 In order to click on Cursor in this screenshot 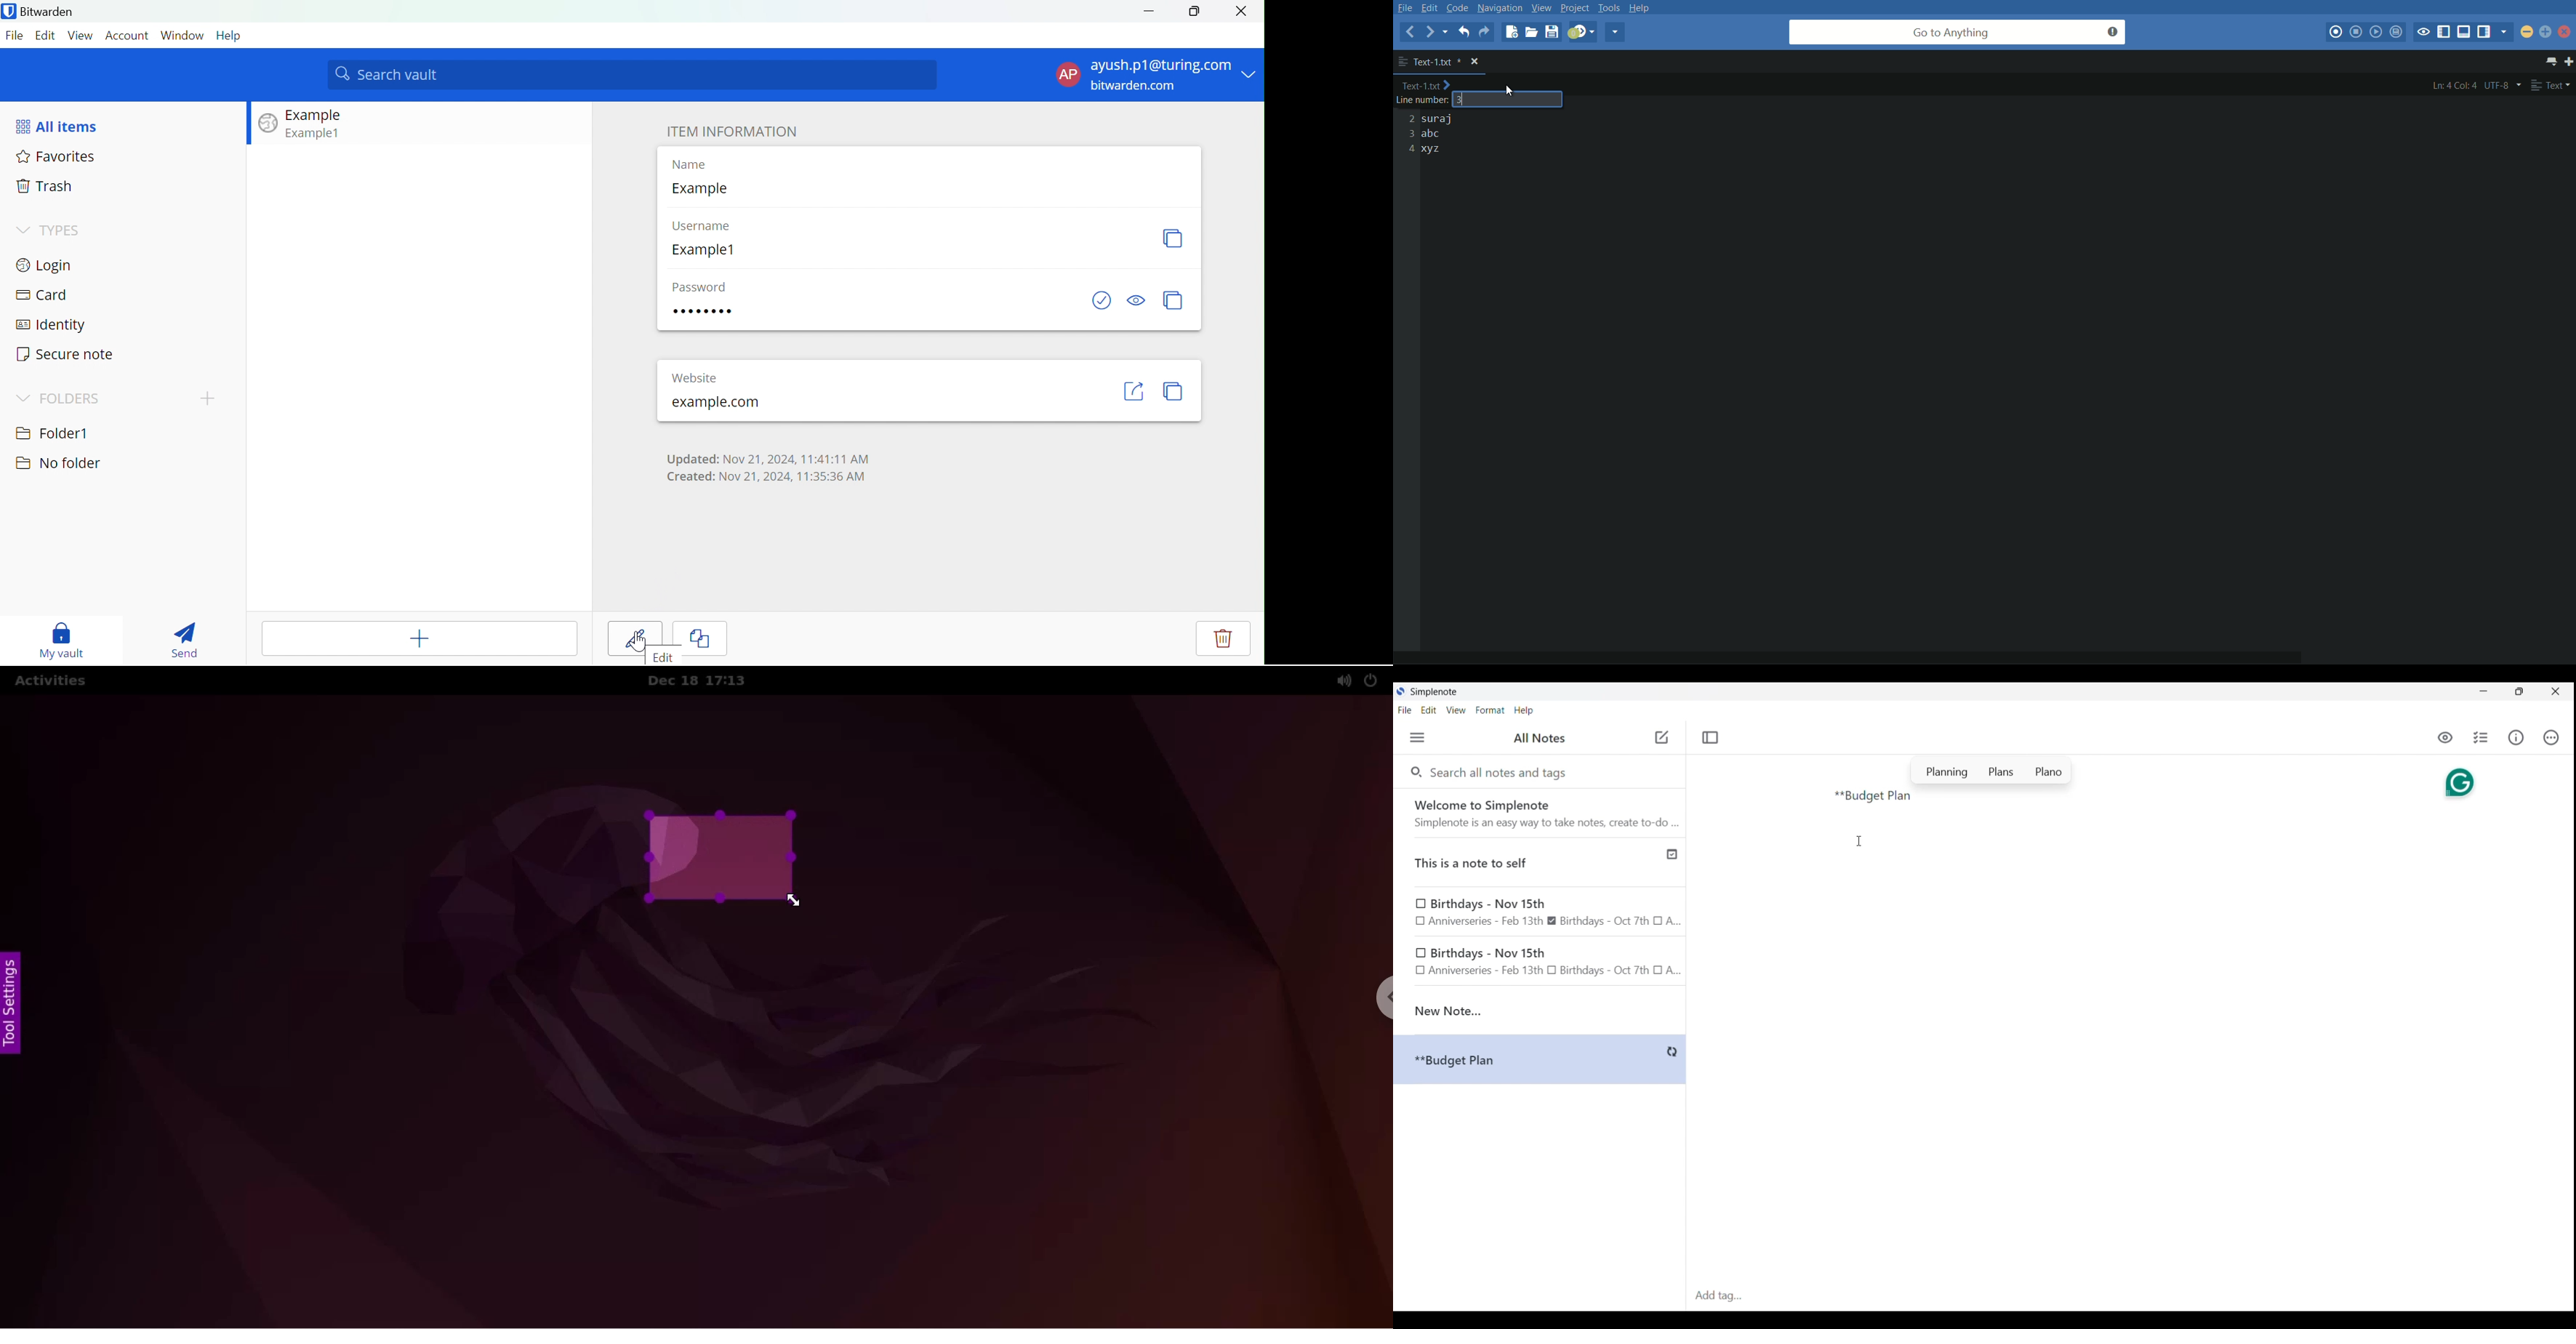, I will do `click(639, 641)`.